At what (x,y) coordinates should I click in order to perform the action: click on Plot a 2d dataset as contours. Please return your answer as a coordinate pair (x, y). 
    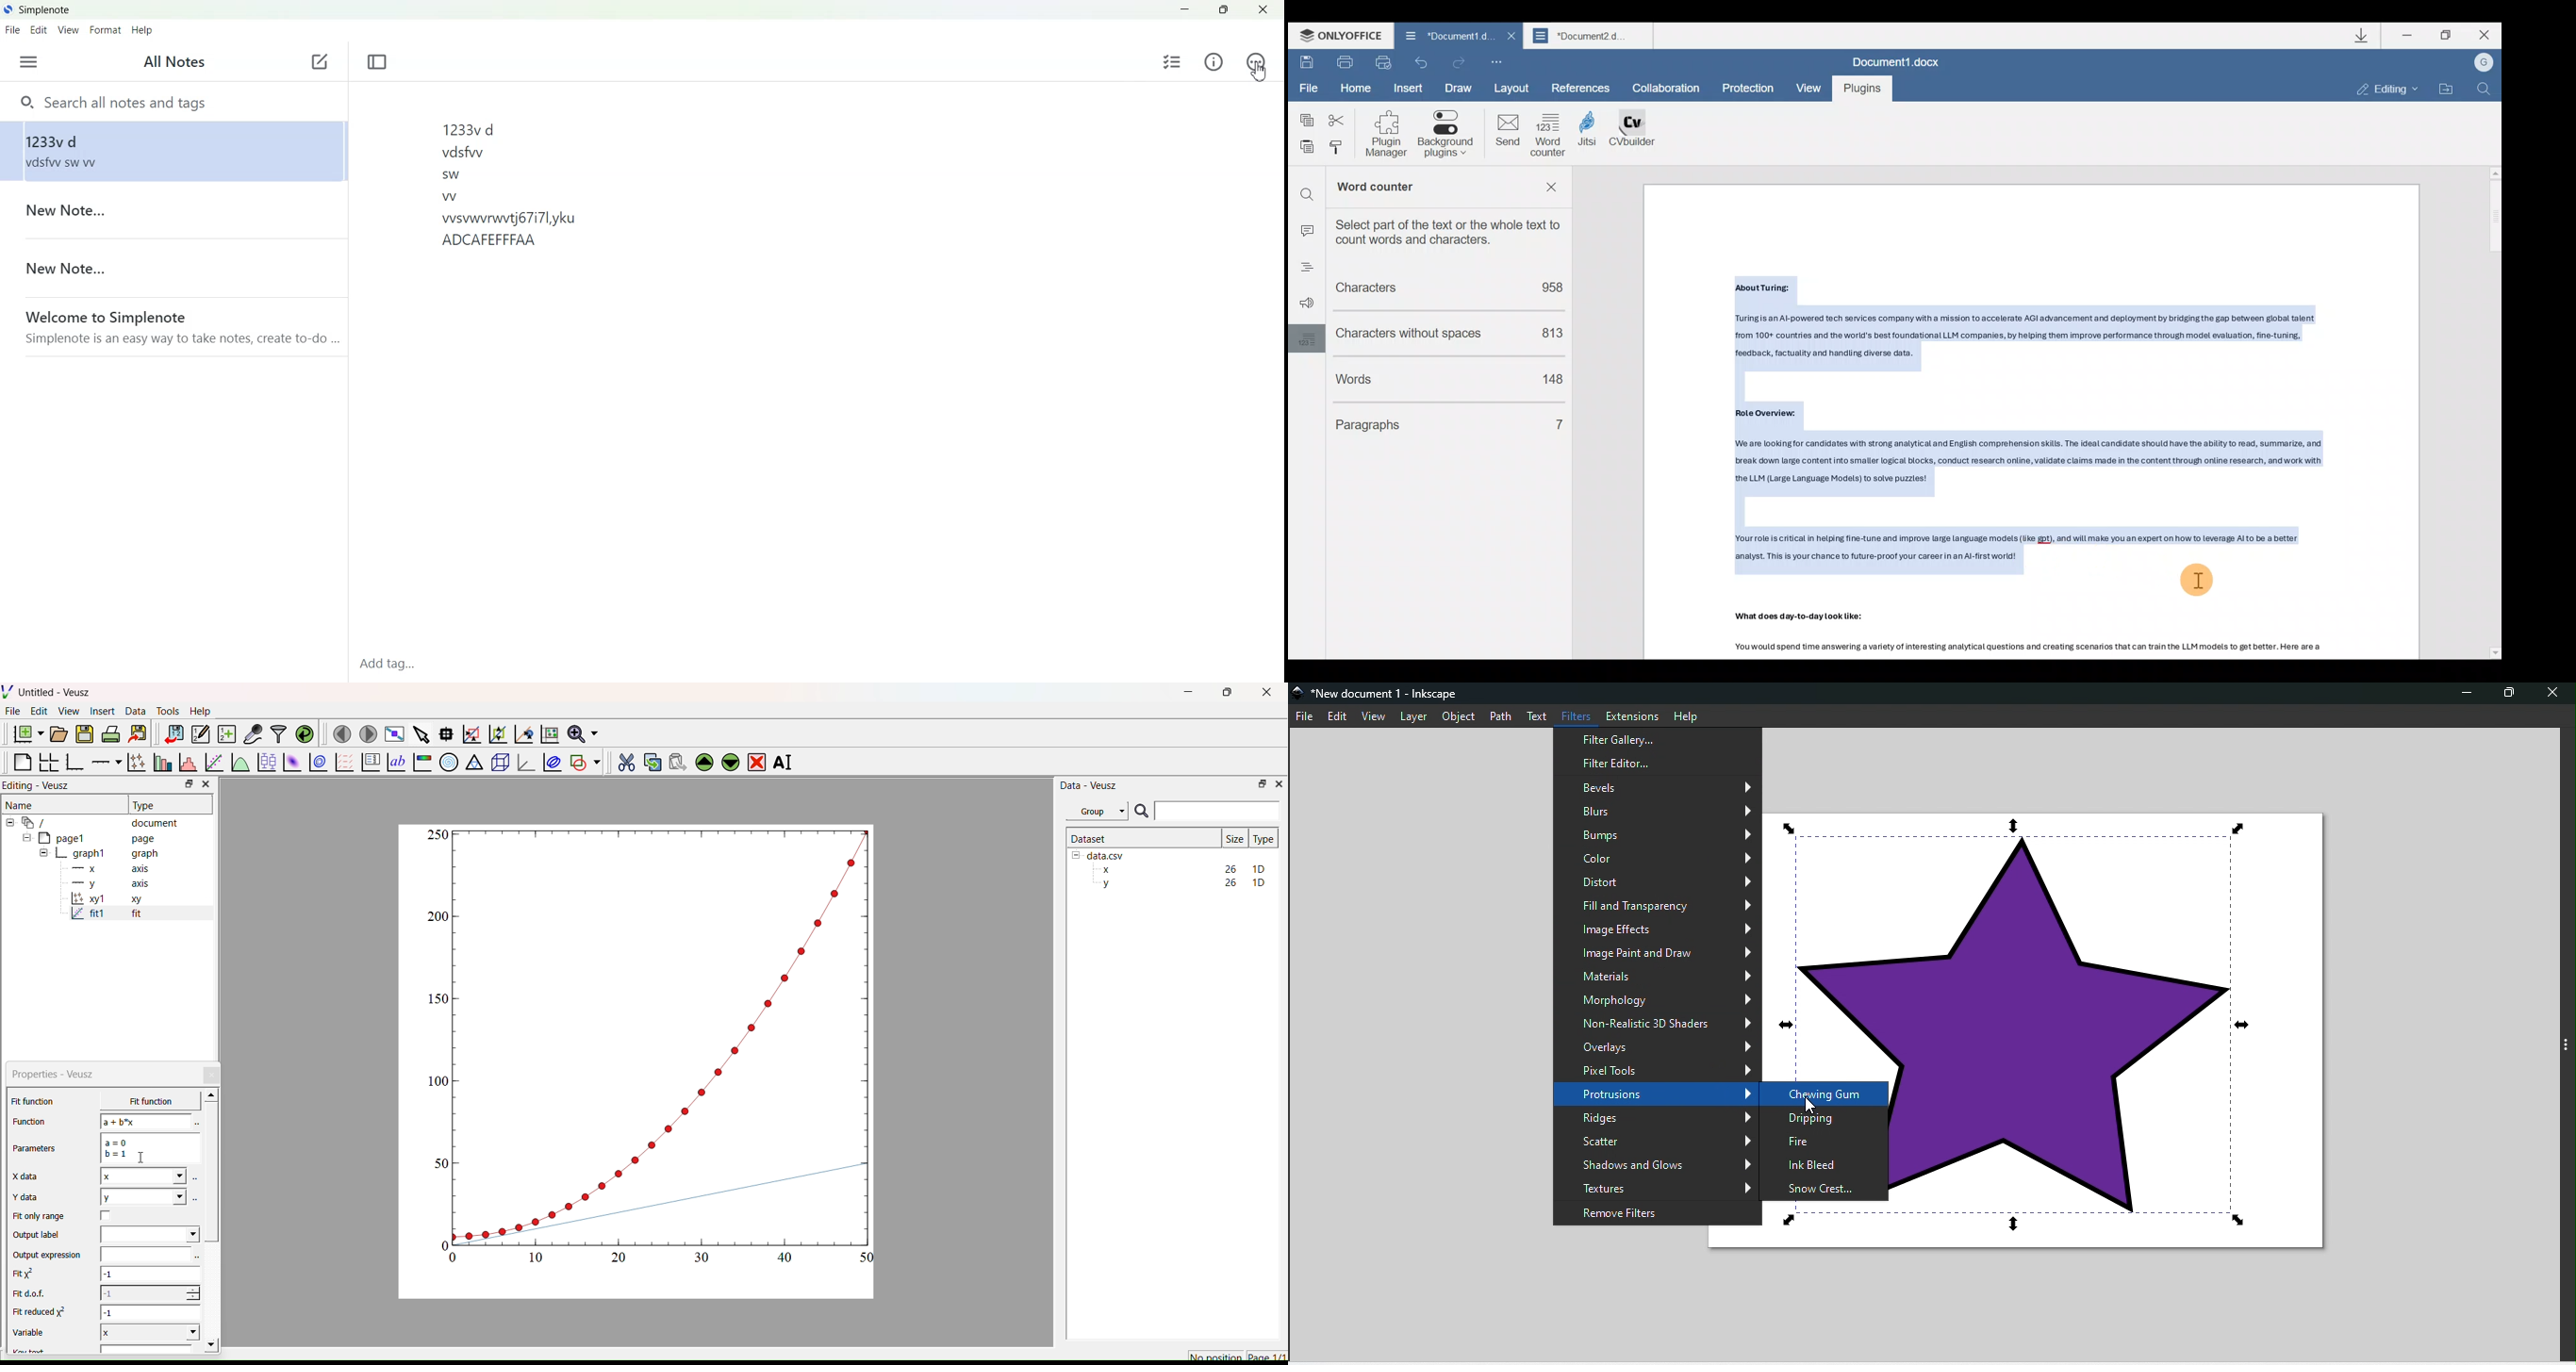
    Looking at the image, I should click on (317, 764).